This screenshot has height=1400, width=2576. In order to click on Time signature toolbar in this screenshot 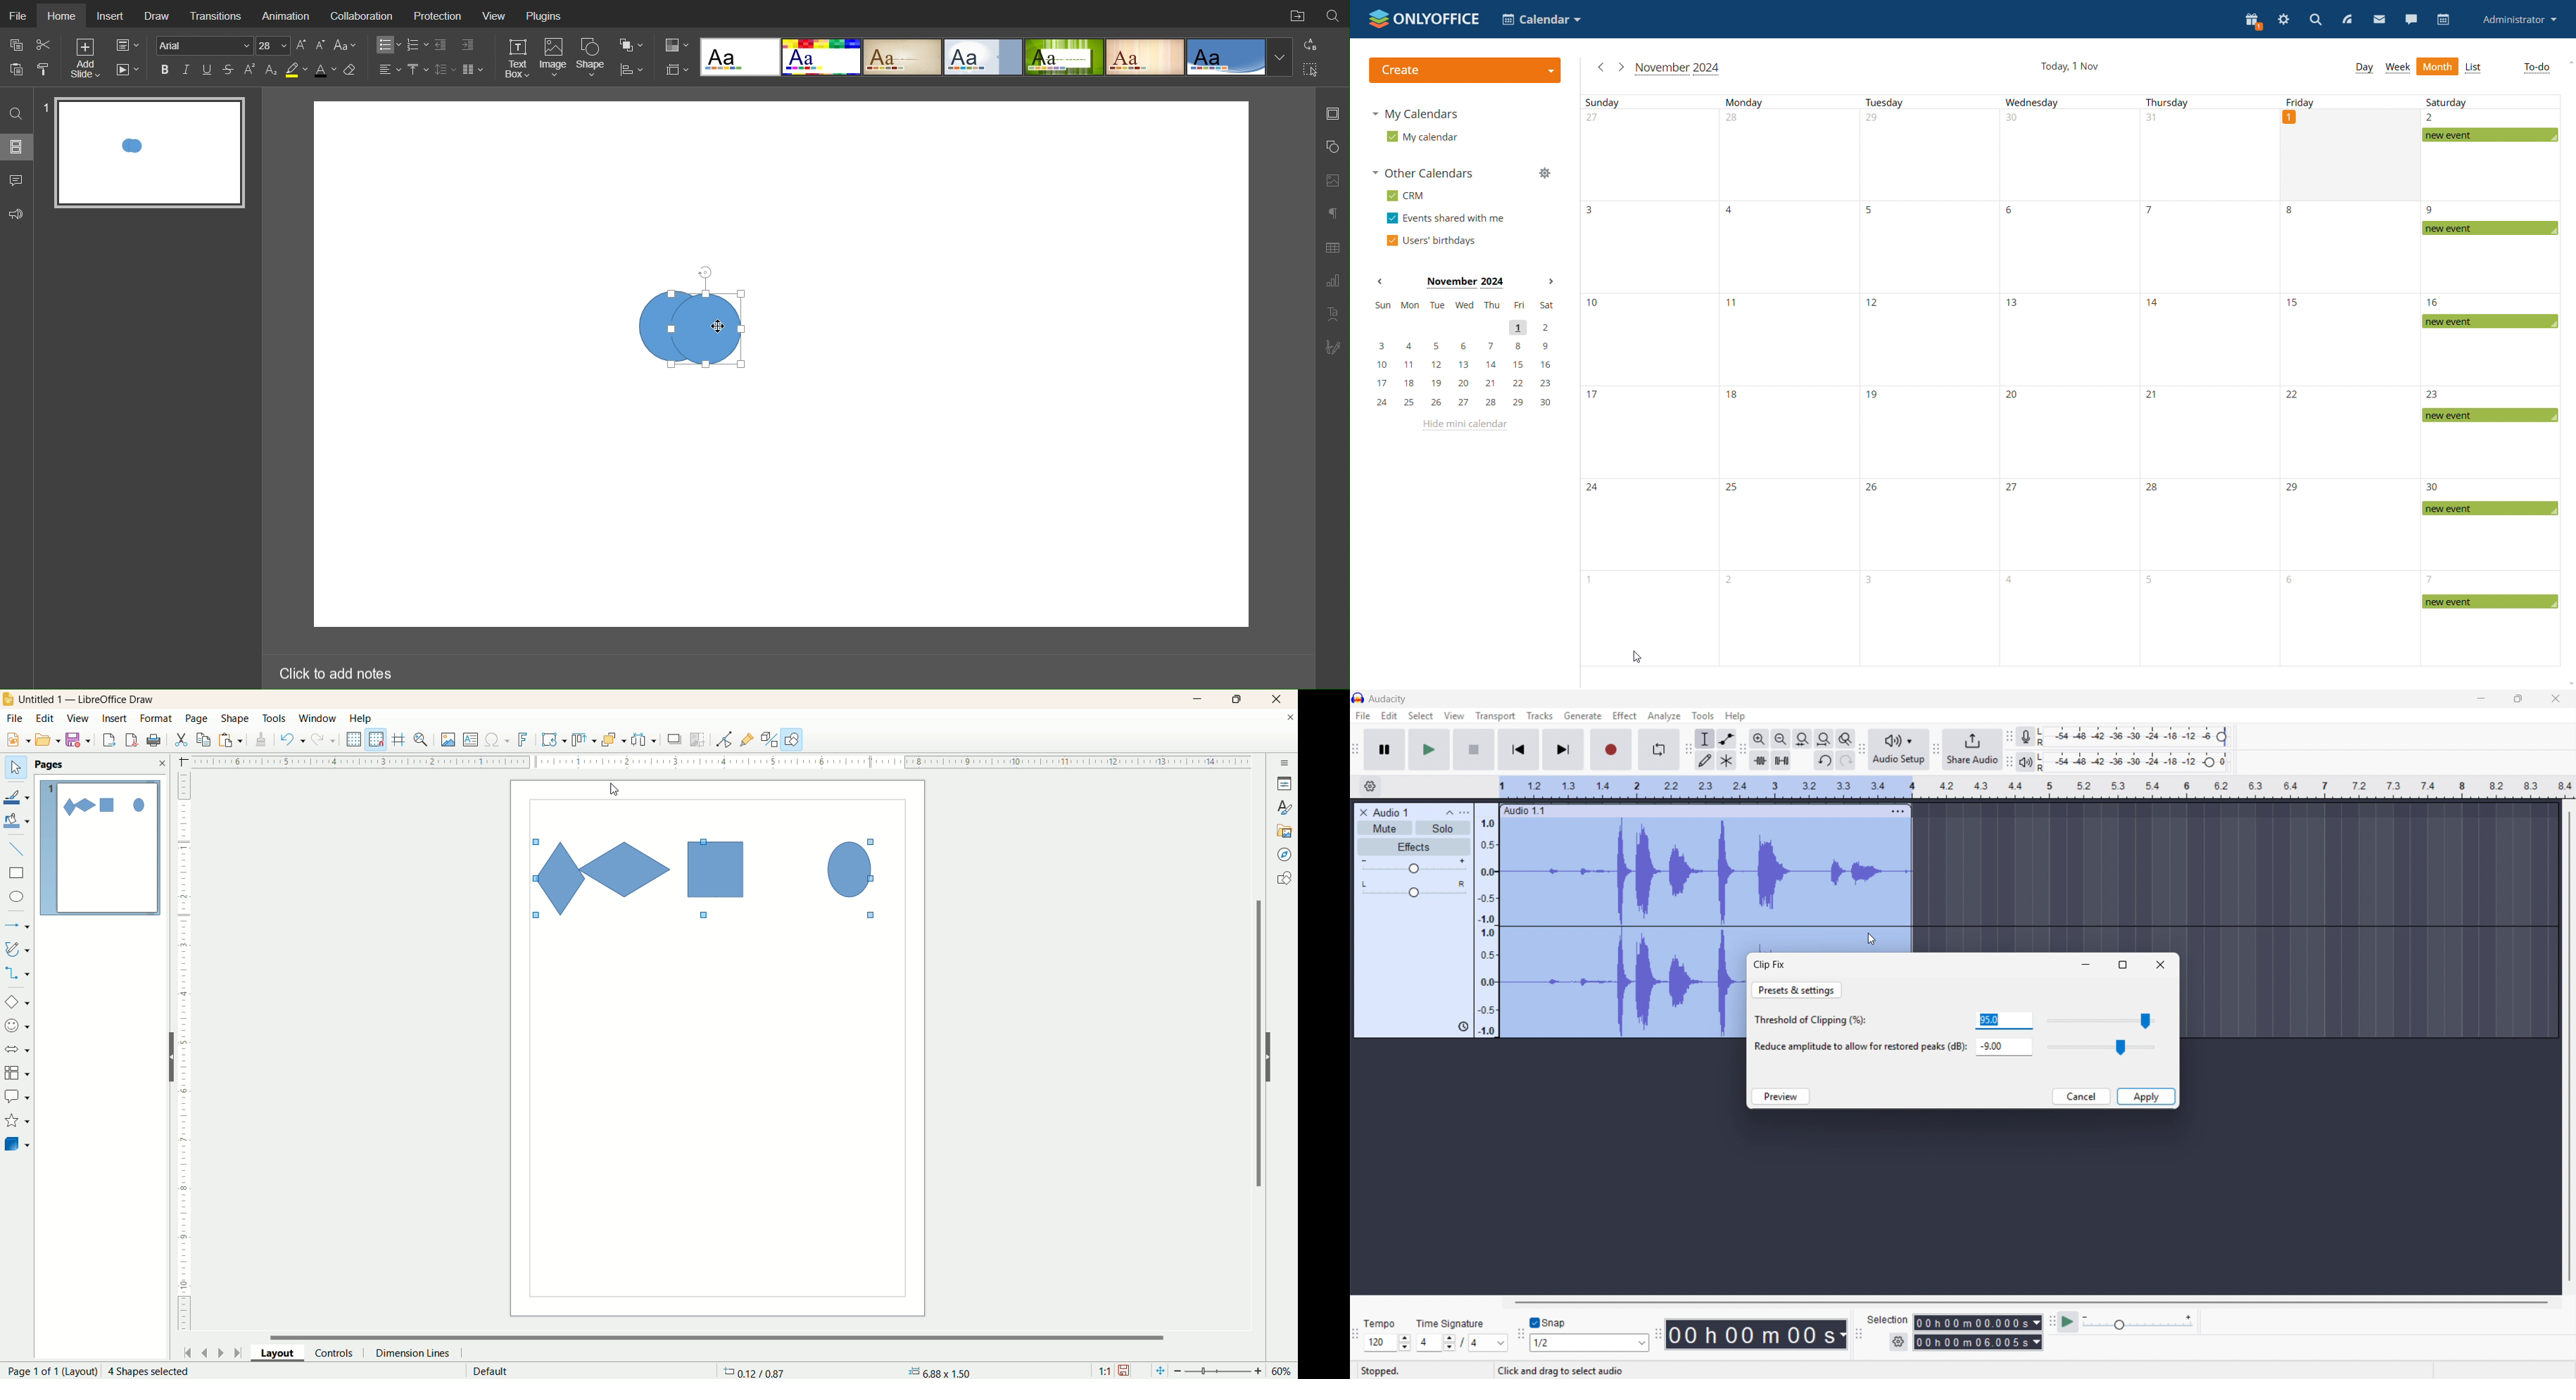, I will do `click(1356, 1336)`.